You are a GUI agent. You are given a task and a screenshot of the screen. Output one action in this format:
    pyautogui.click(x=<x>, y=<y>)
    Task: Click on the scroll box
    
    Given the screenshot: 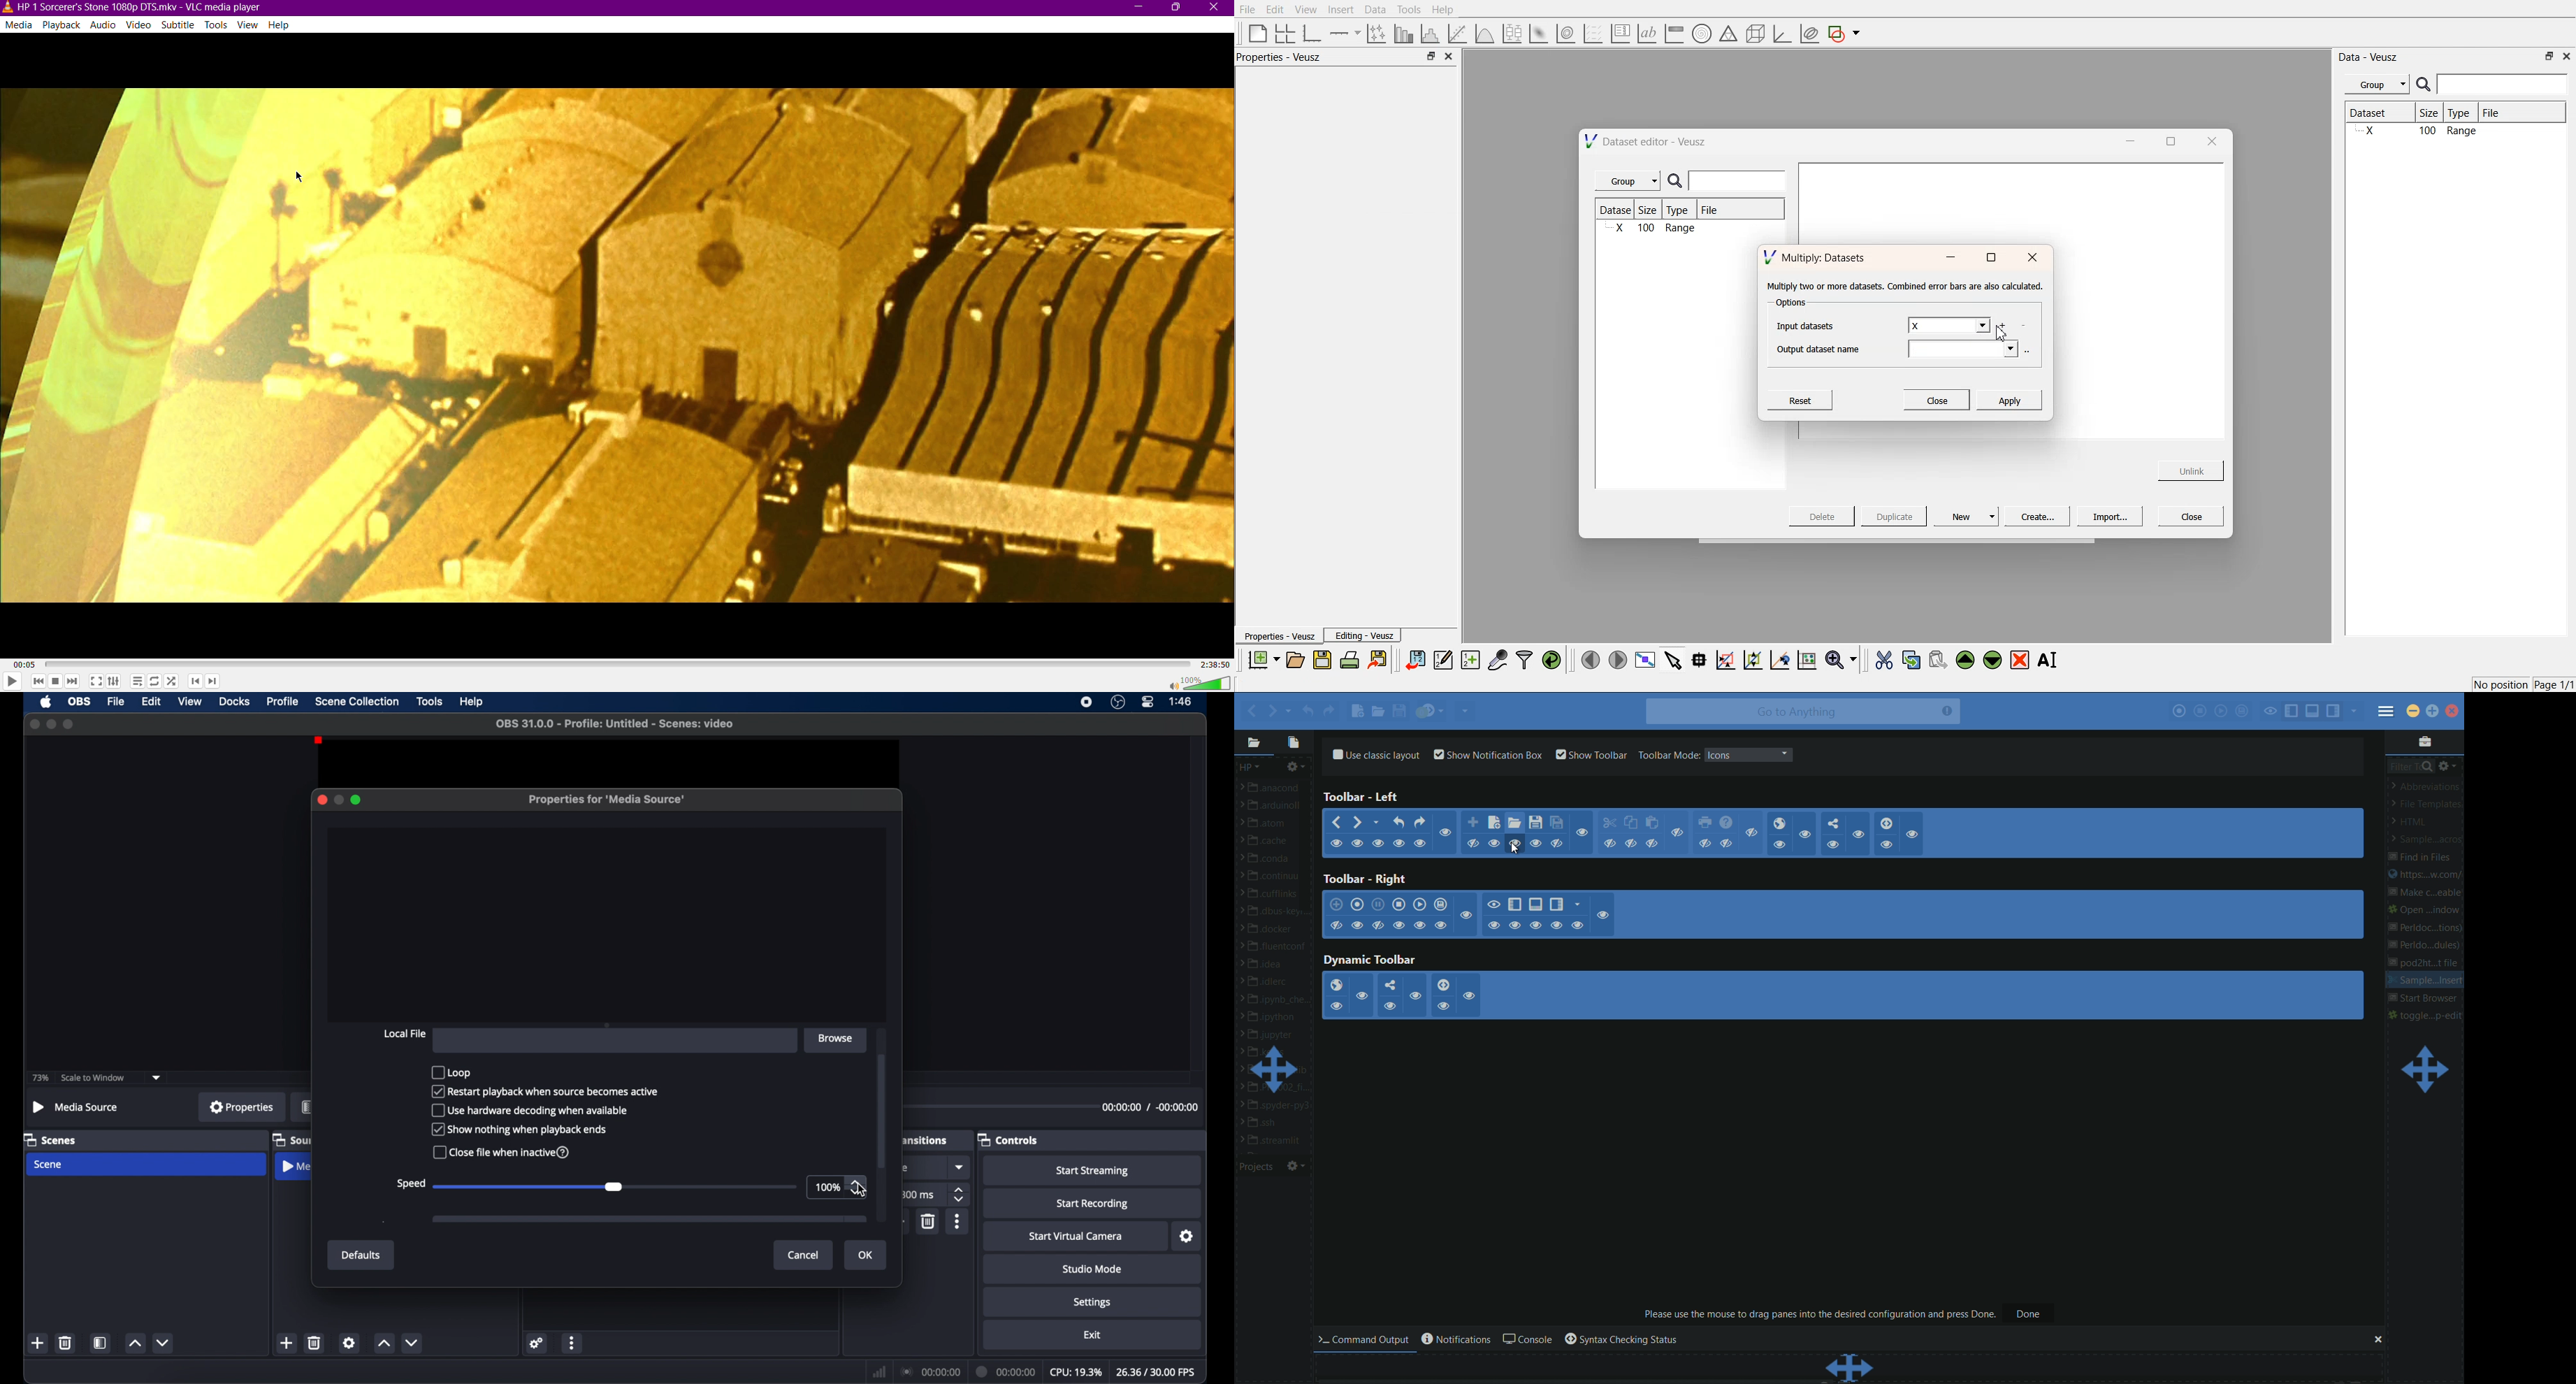 What is the action you would take?
    pyautogui.click(x=883, y=1109)
    